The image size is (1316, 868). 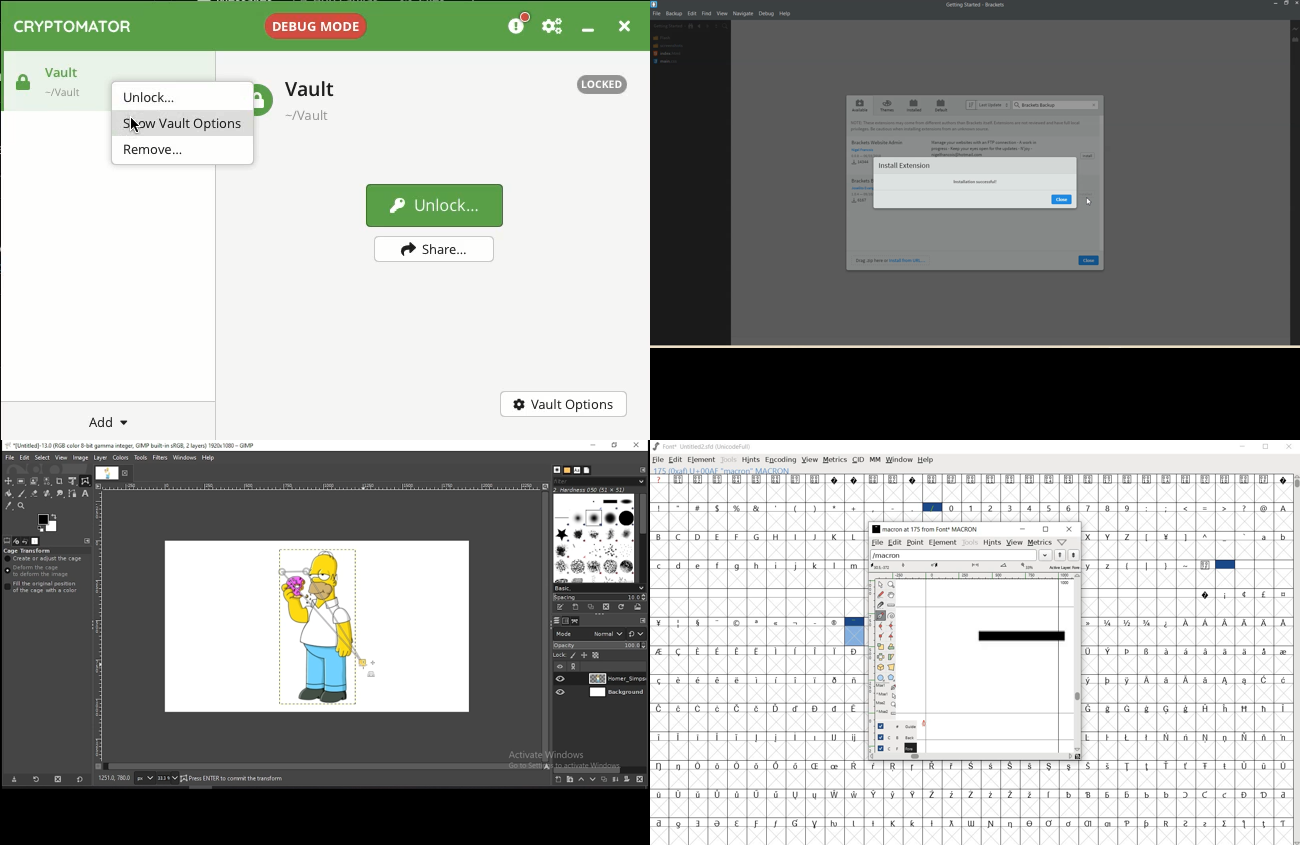 I want to click on Symbol, so click(x=836, y=794).